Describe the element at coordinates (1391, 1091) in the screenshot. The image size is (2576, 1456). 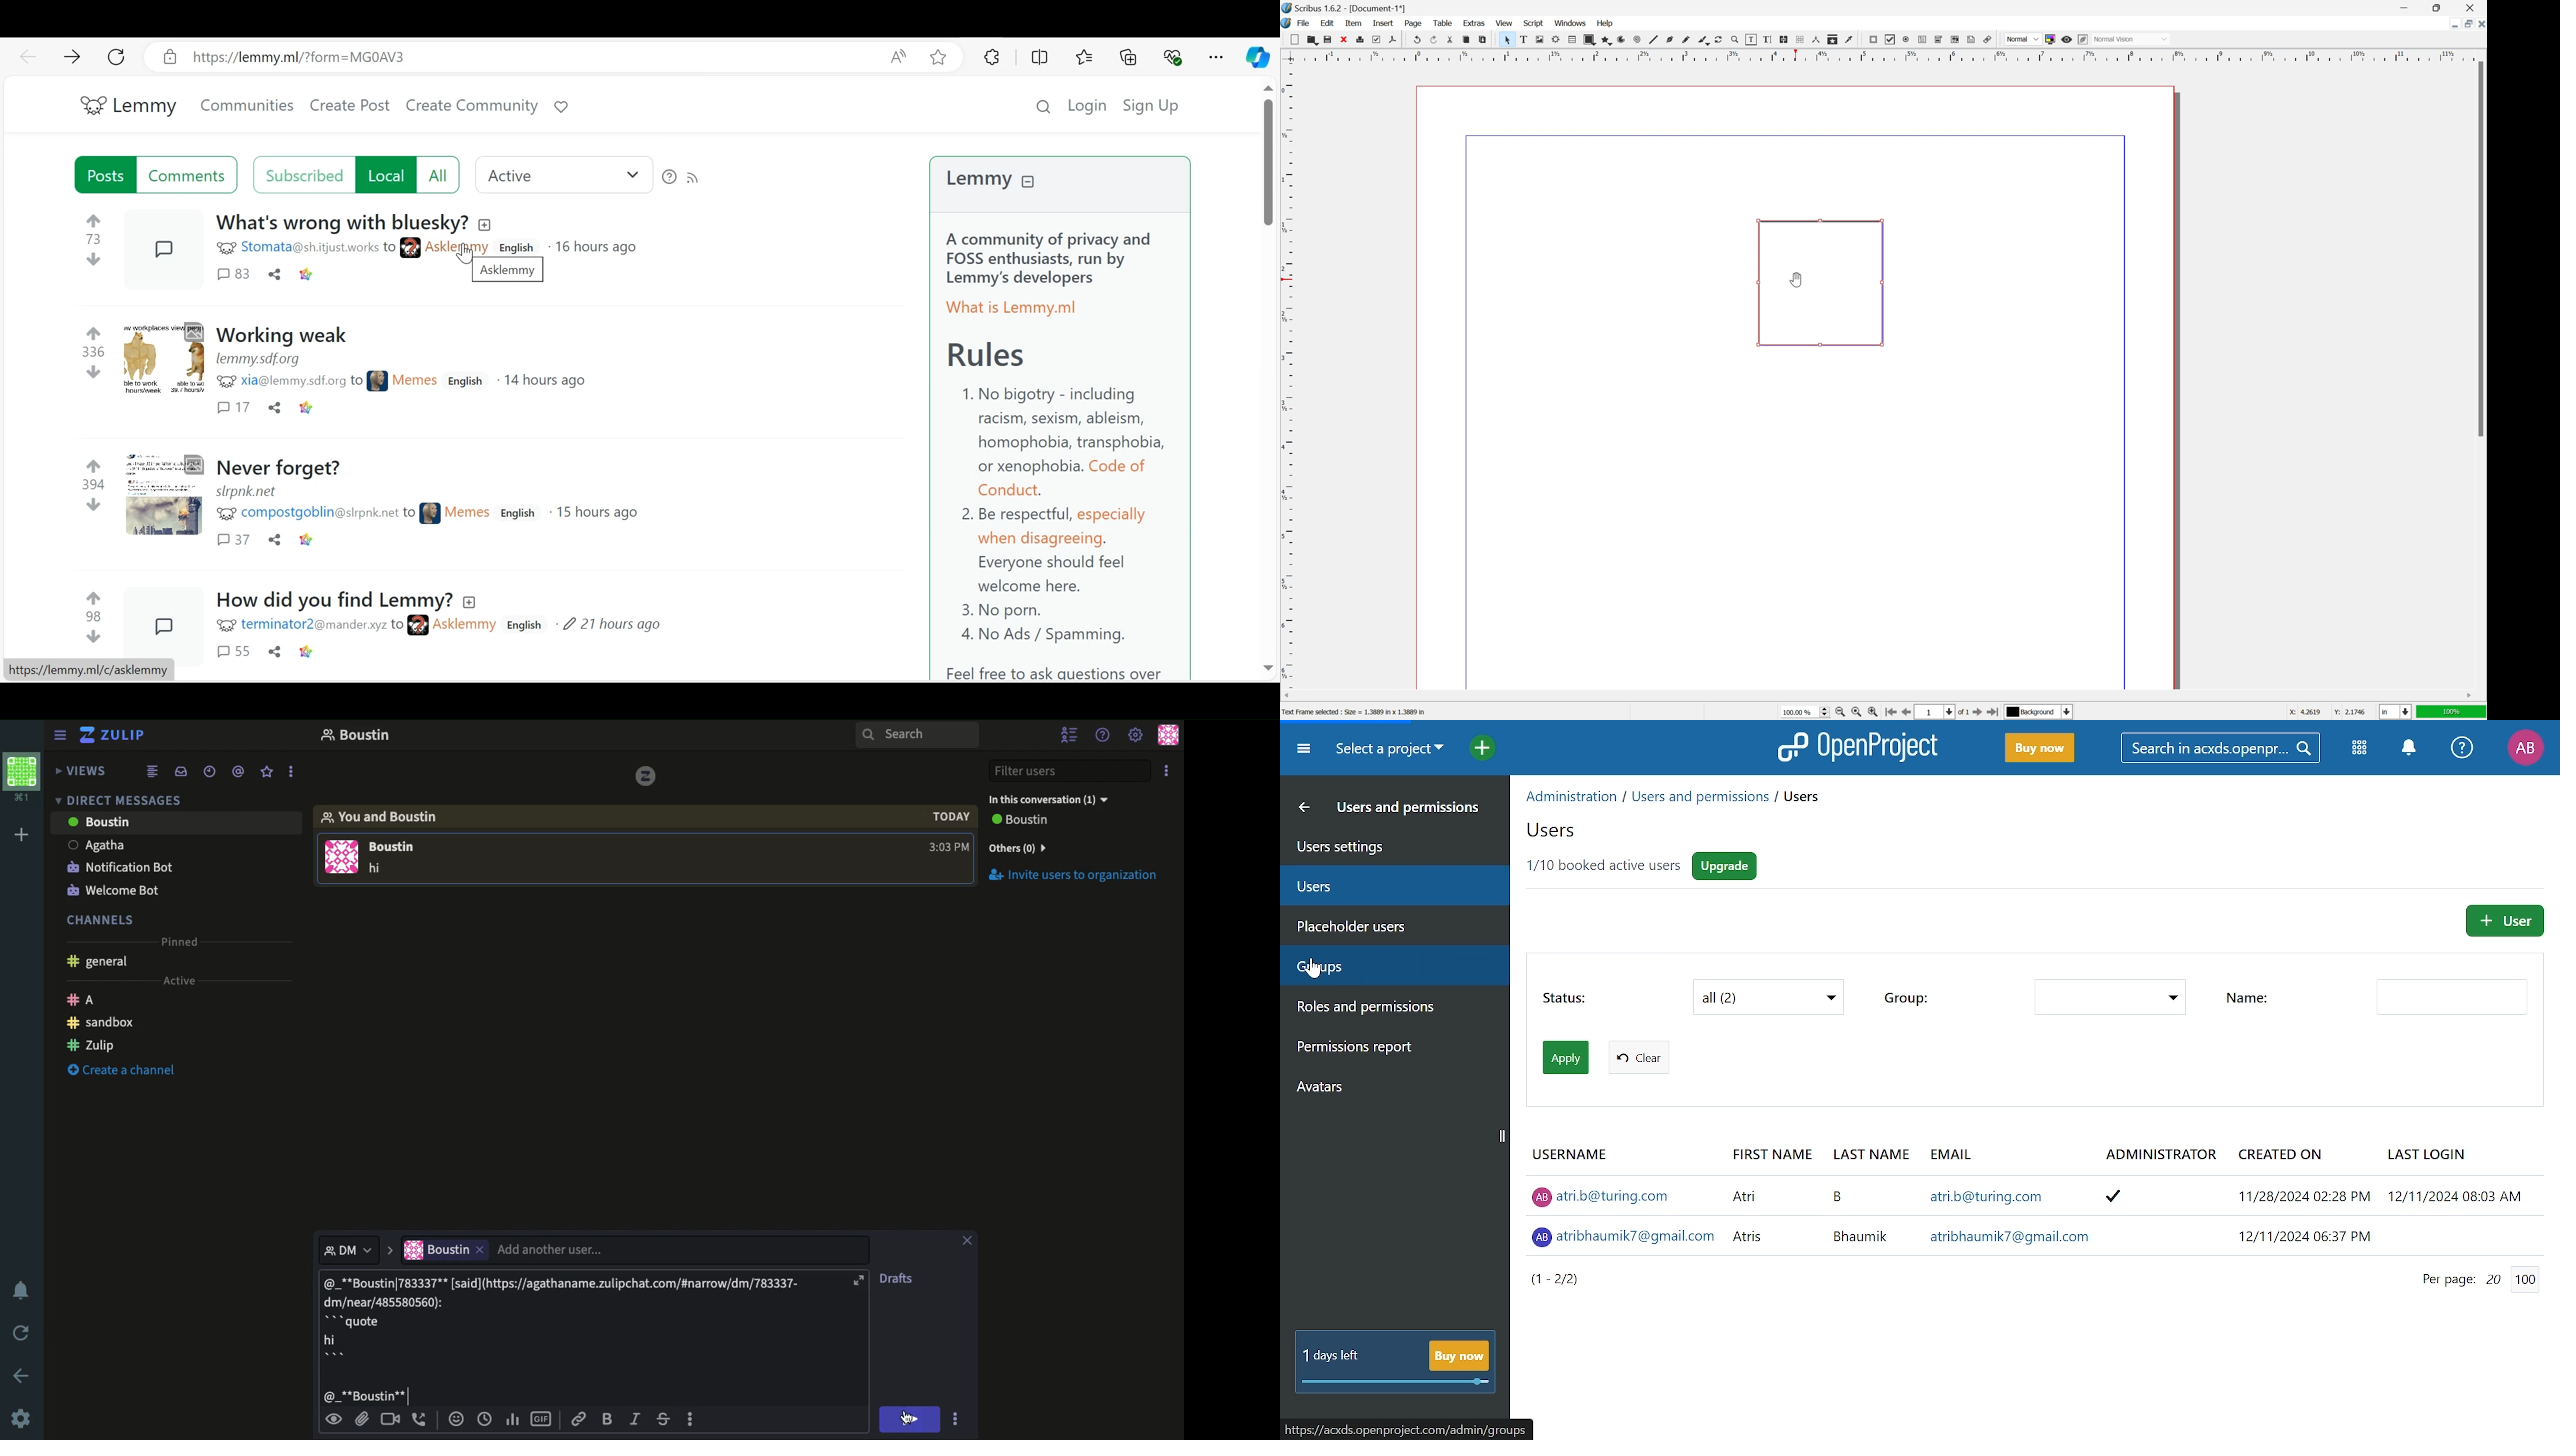
I see `Avatars` at that location.